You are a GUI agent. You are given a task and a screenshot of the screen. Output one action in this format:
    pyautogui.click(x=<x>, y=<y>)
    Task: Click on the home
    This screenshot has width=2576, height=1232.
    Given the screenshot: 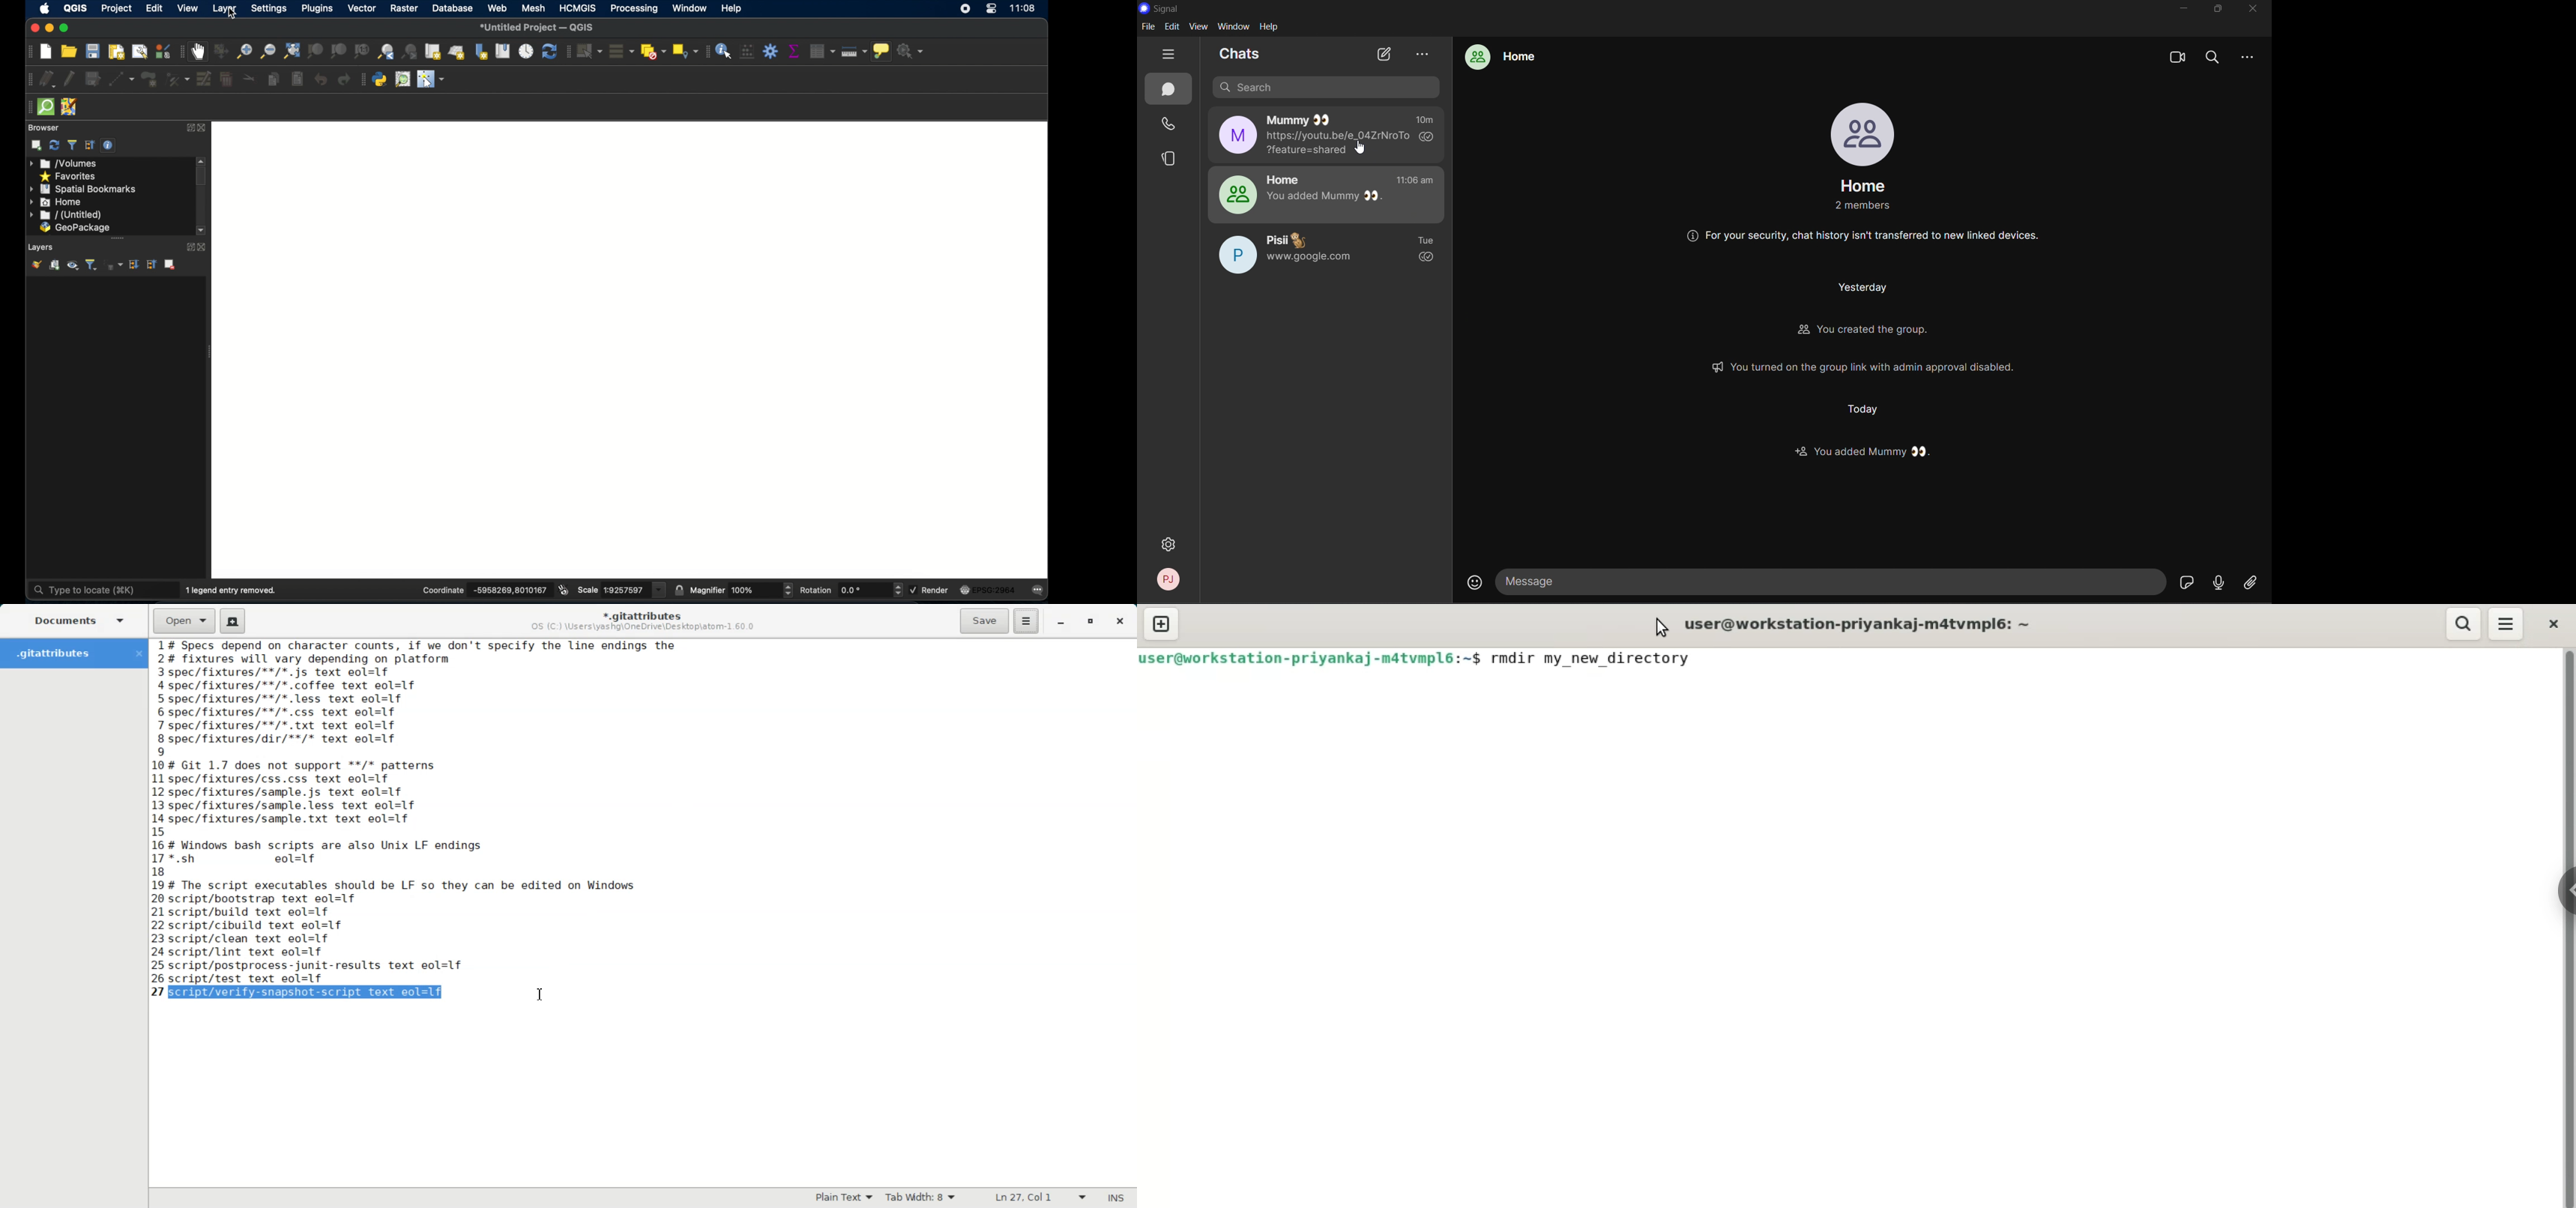 What is the action you would take?
    pyautogui.click(x=56, y=202)
    